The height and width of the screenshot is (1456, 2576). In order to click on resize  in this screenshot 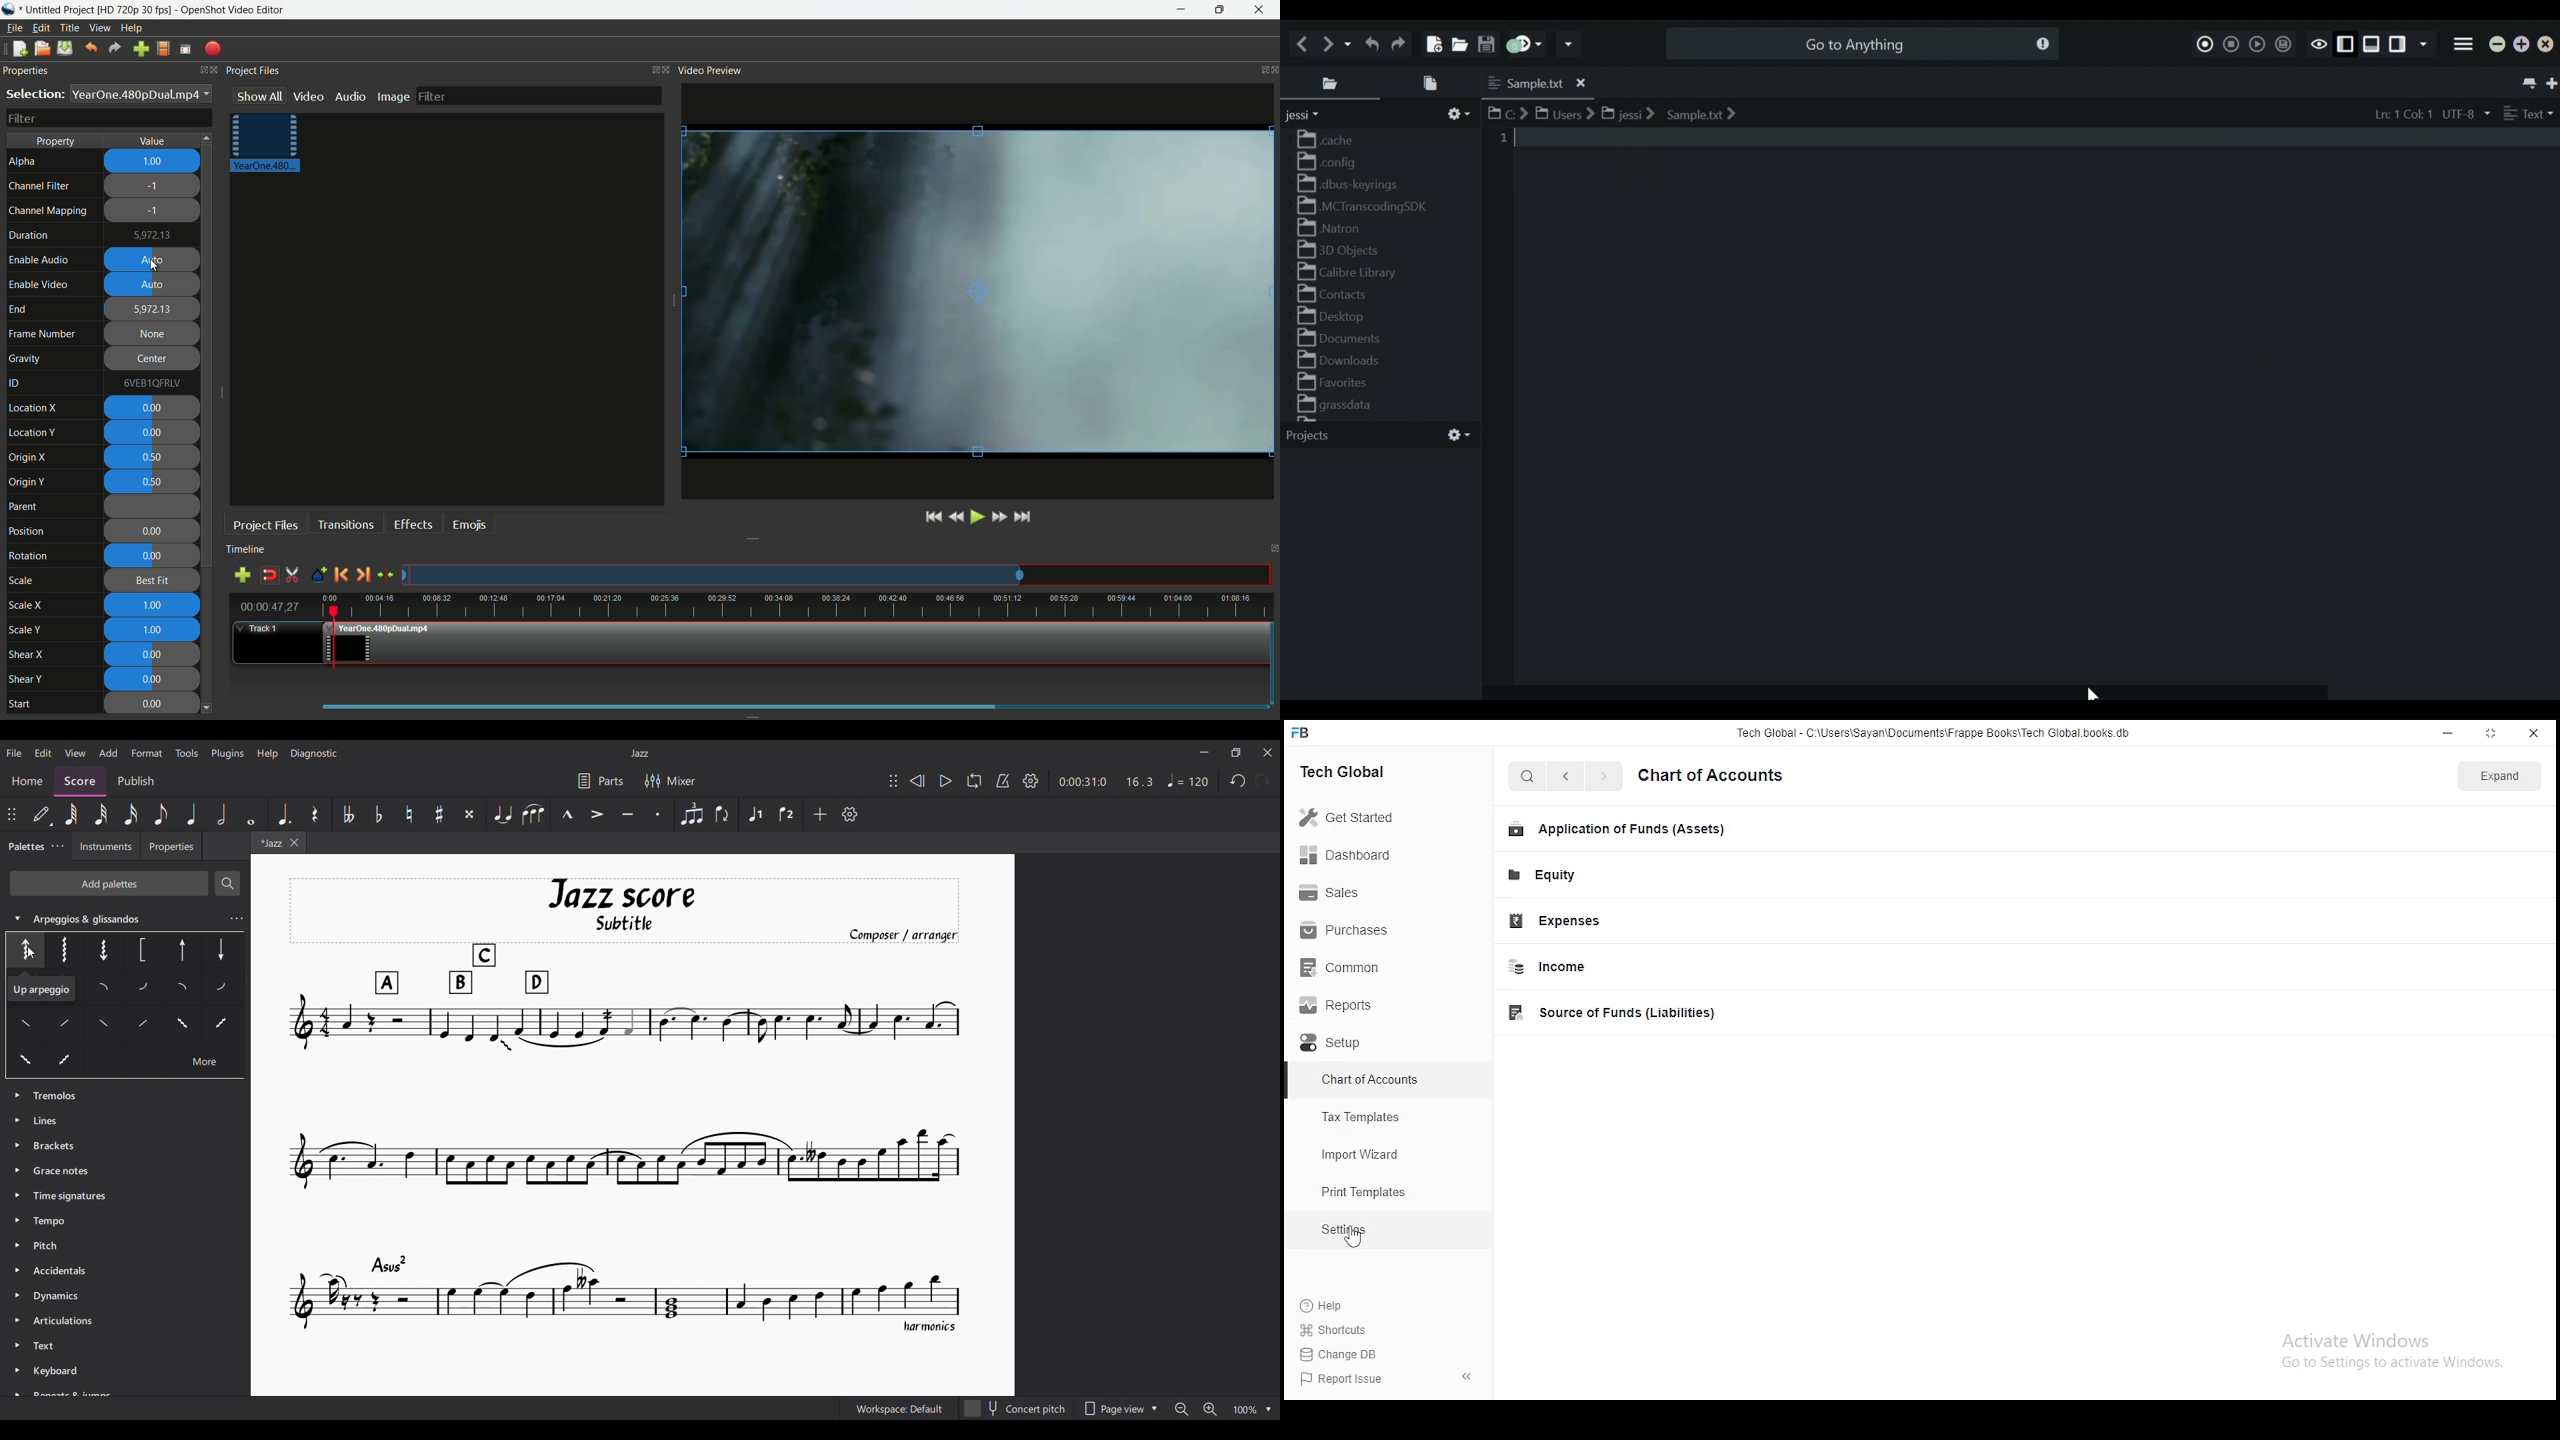, I will do `click(2492, 734)`.